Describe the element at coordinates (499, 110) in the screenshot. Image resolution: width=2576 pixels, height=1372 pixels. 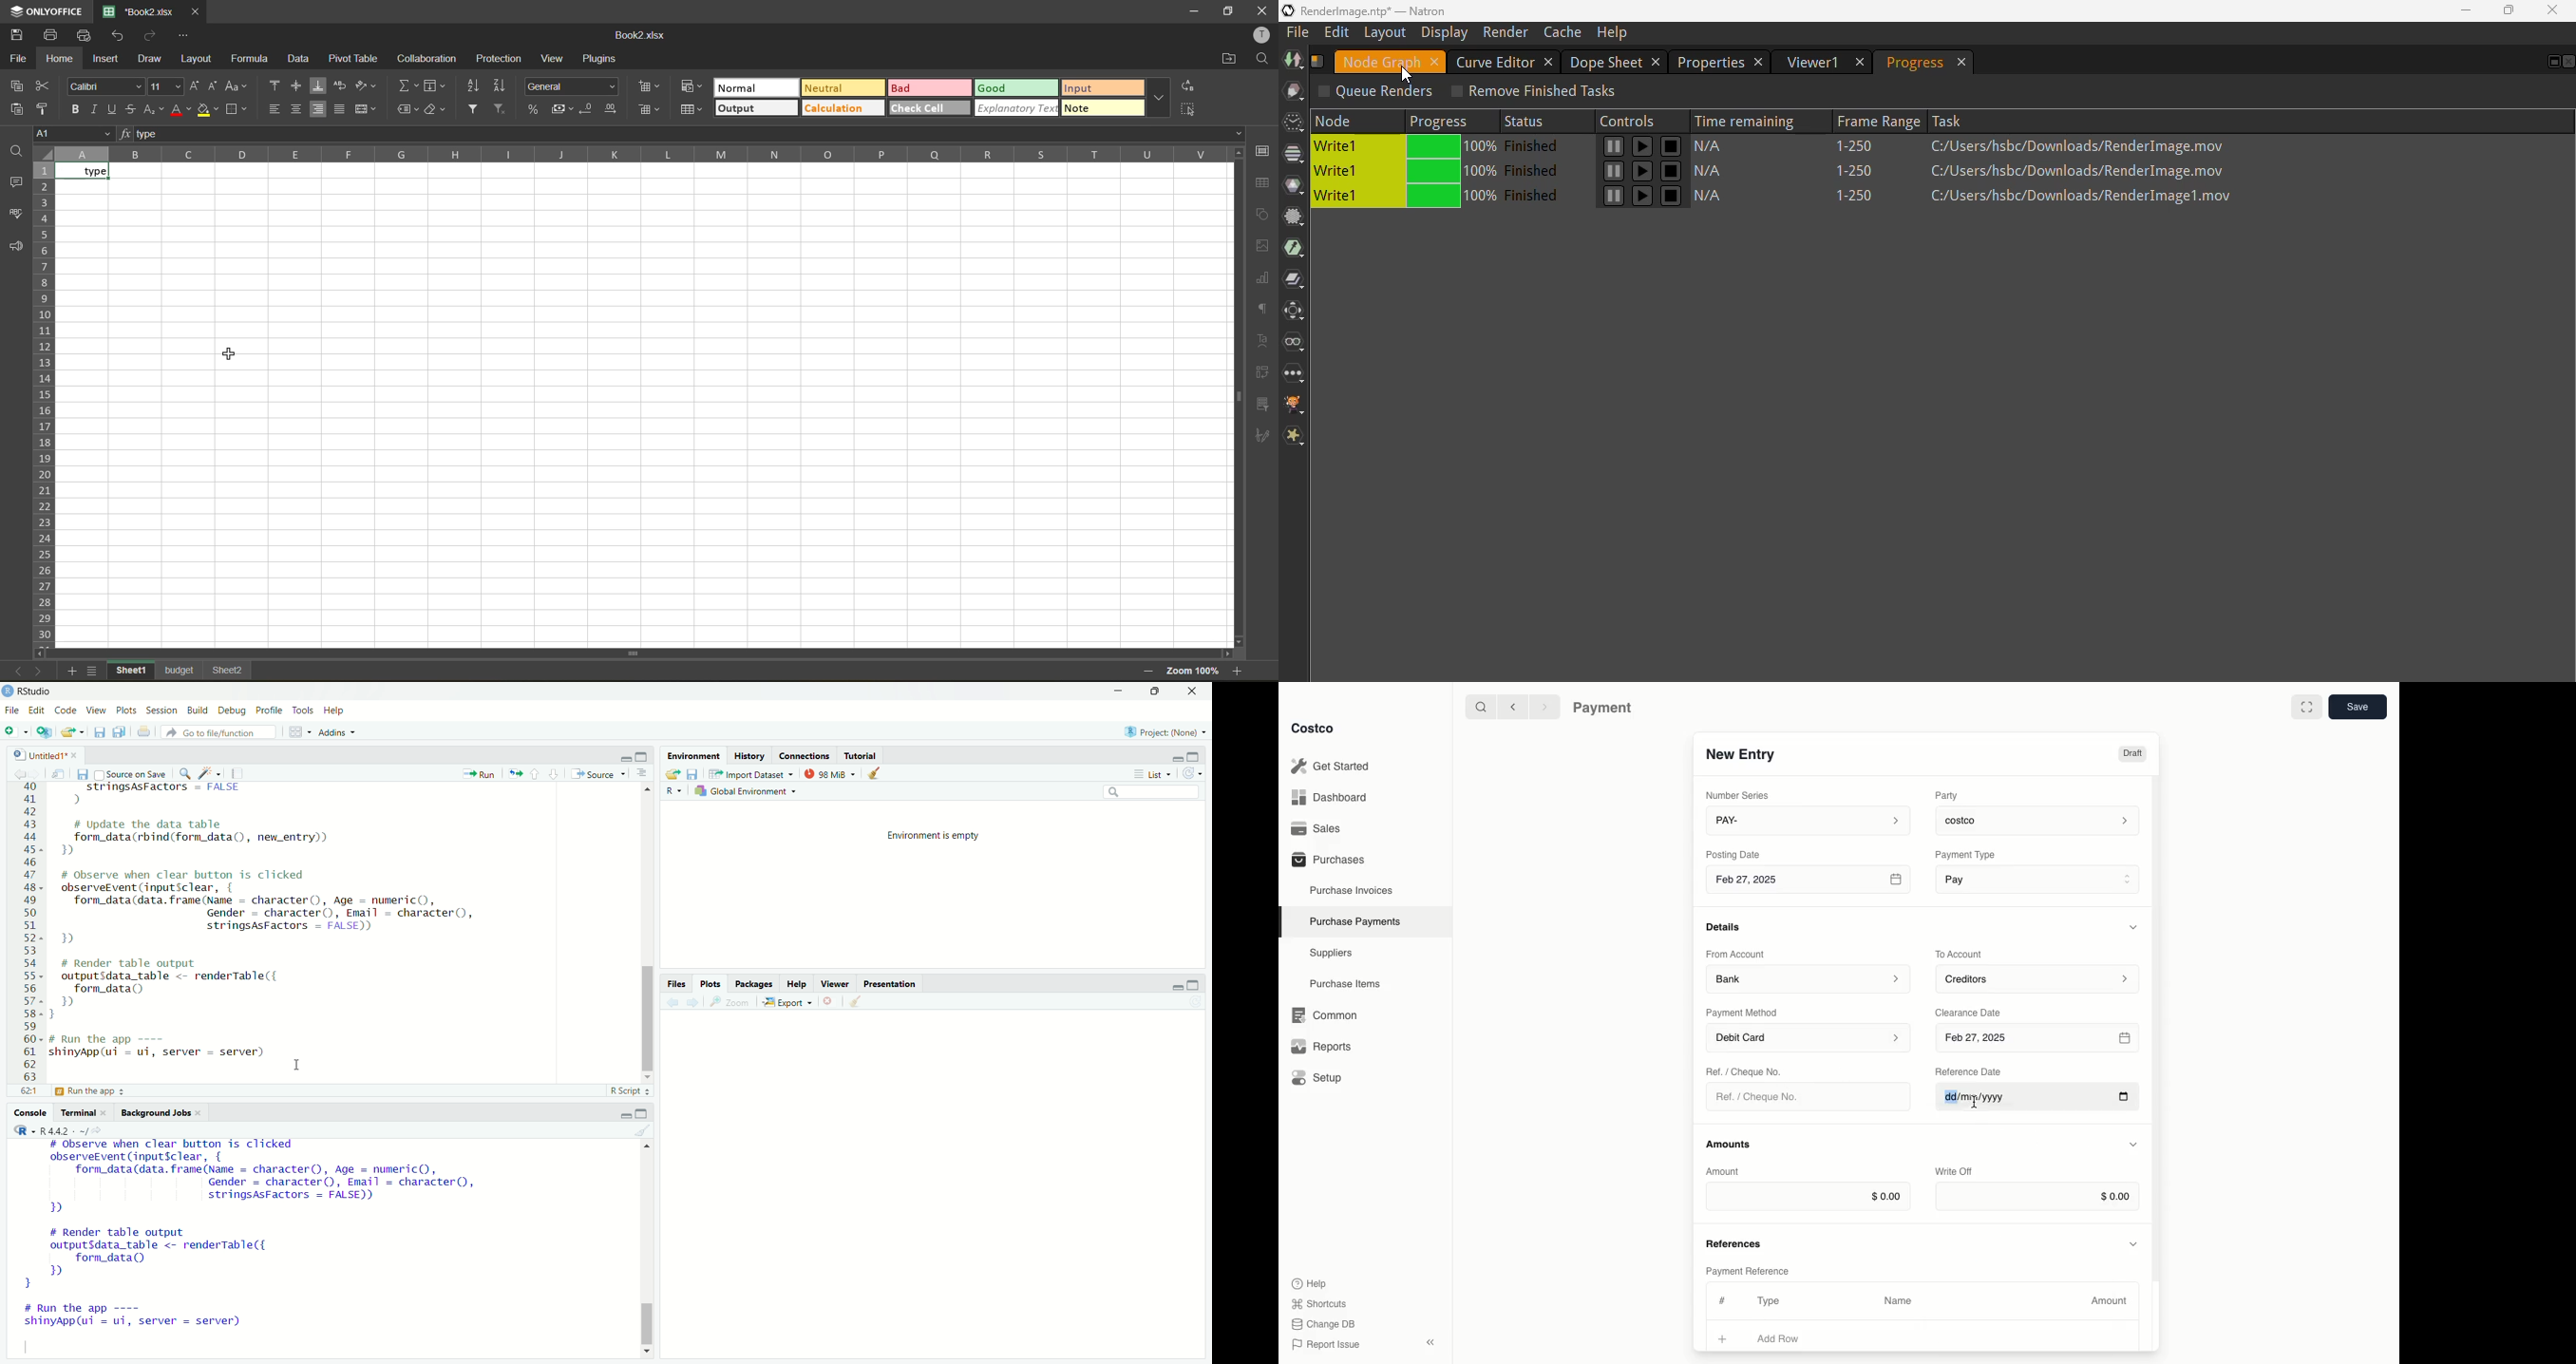
I see `clear filter` at that location.